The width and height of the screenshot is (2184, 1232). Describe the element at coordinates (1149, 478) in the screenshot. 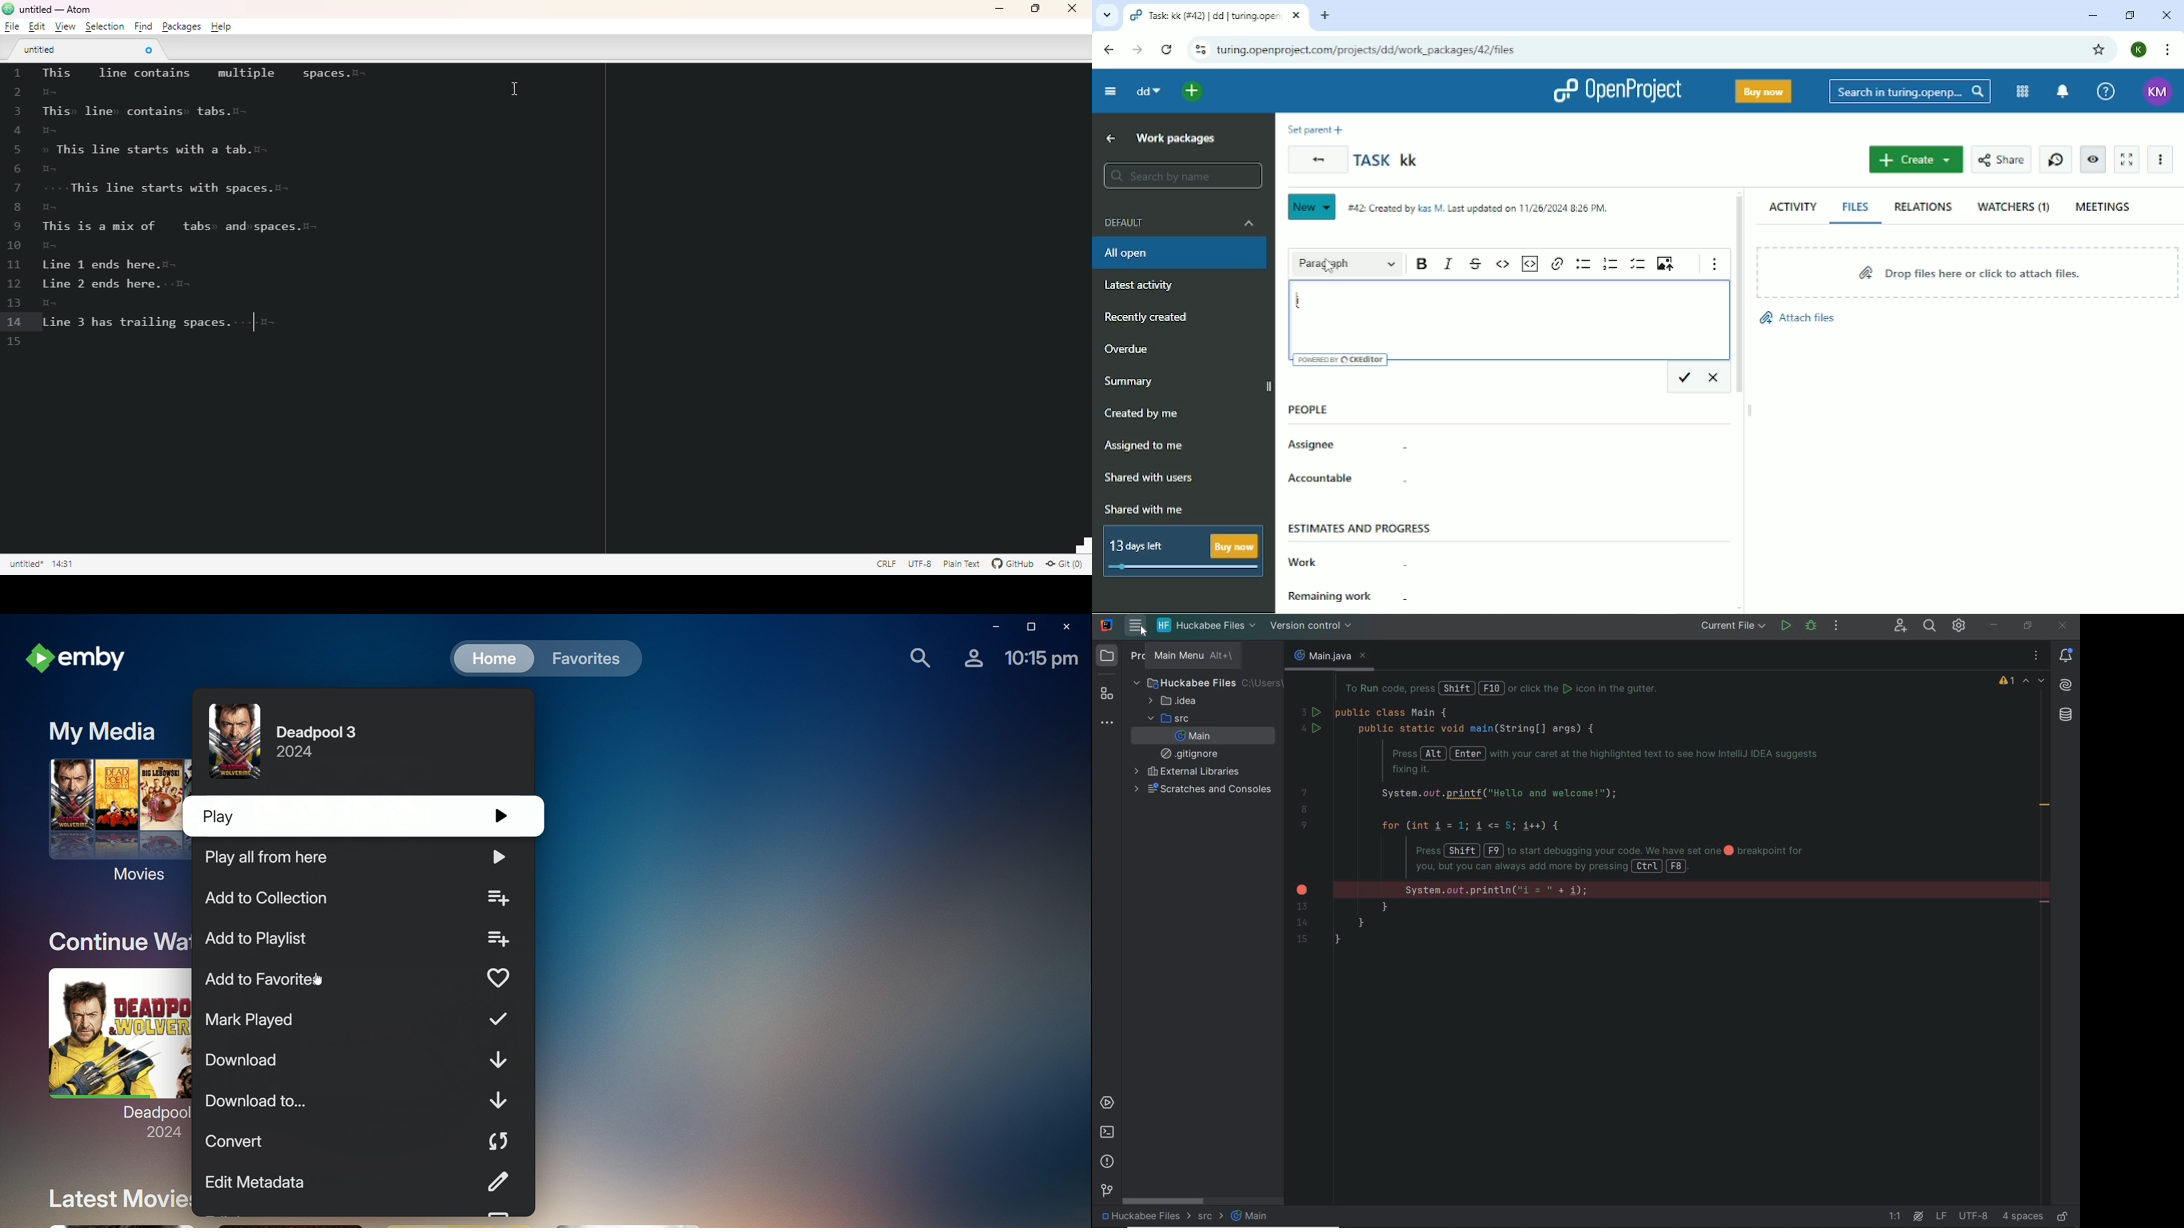

I see `Shared with users` at that location.